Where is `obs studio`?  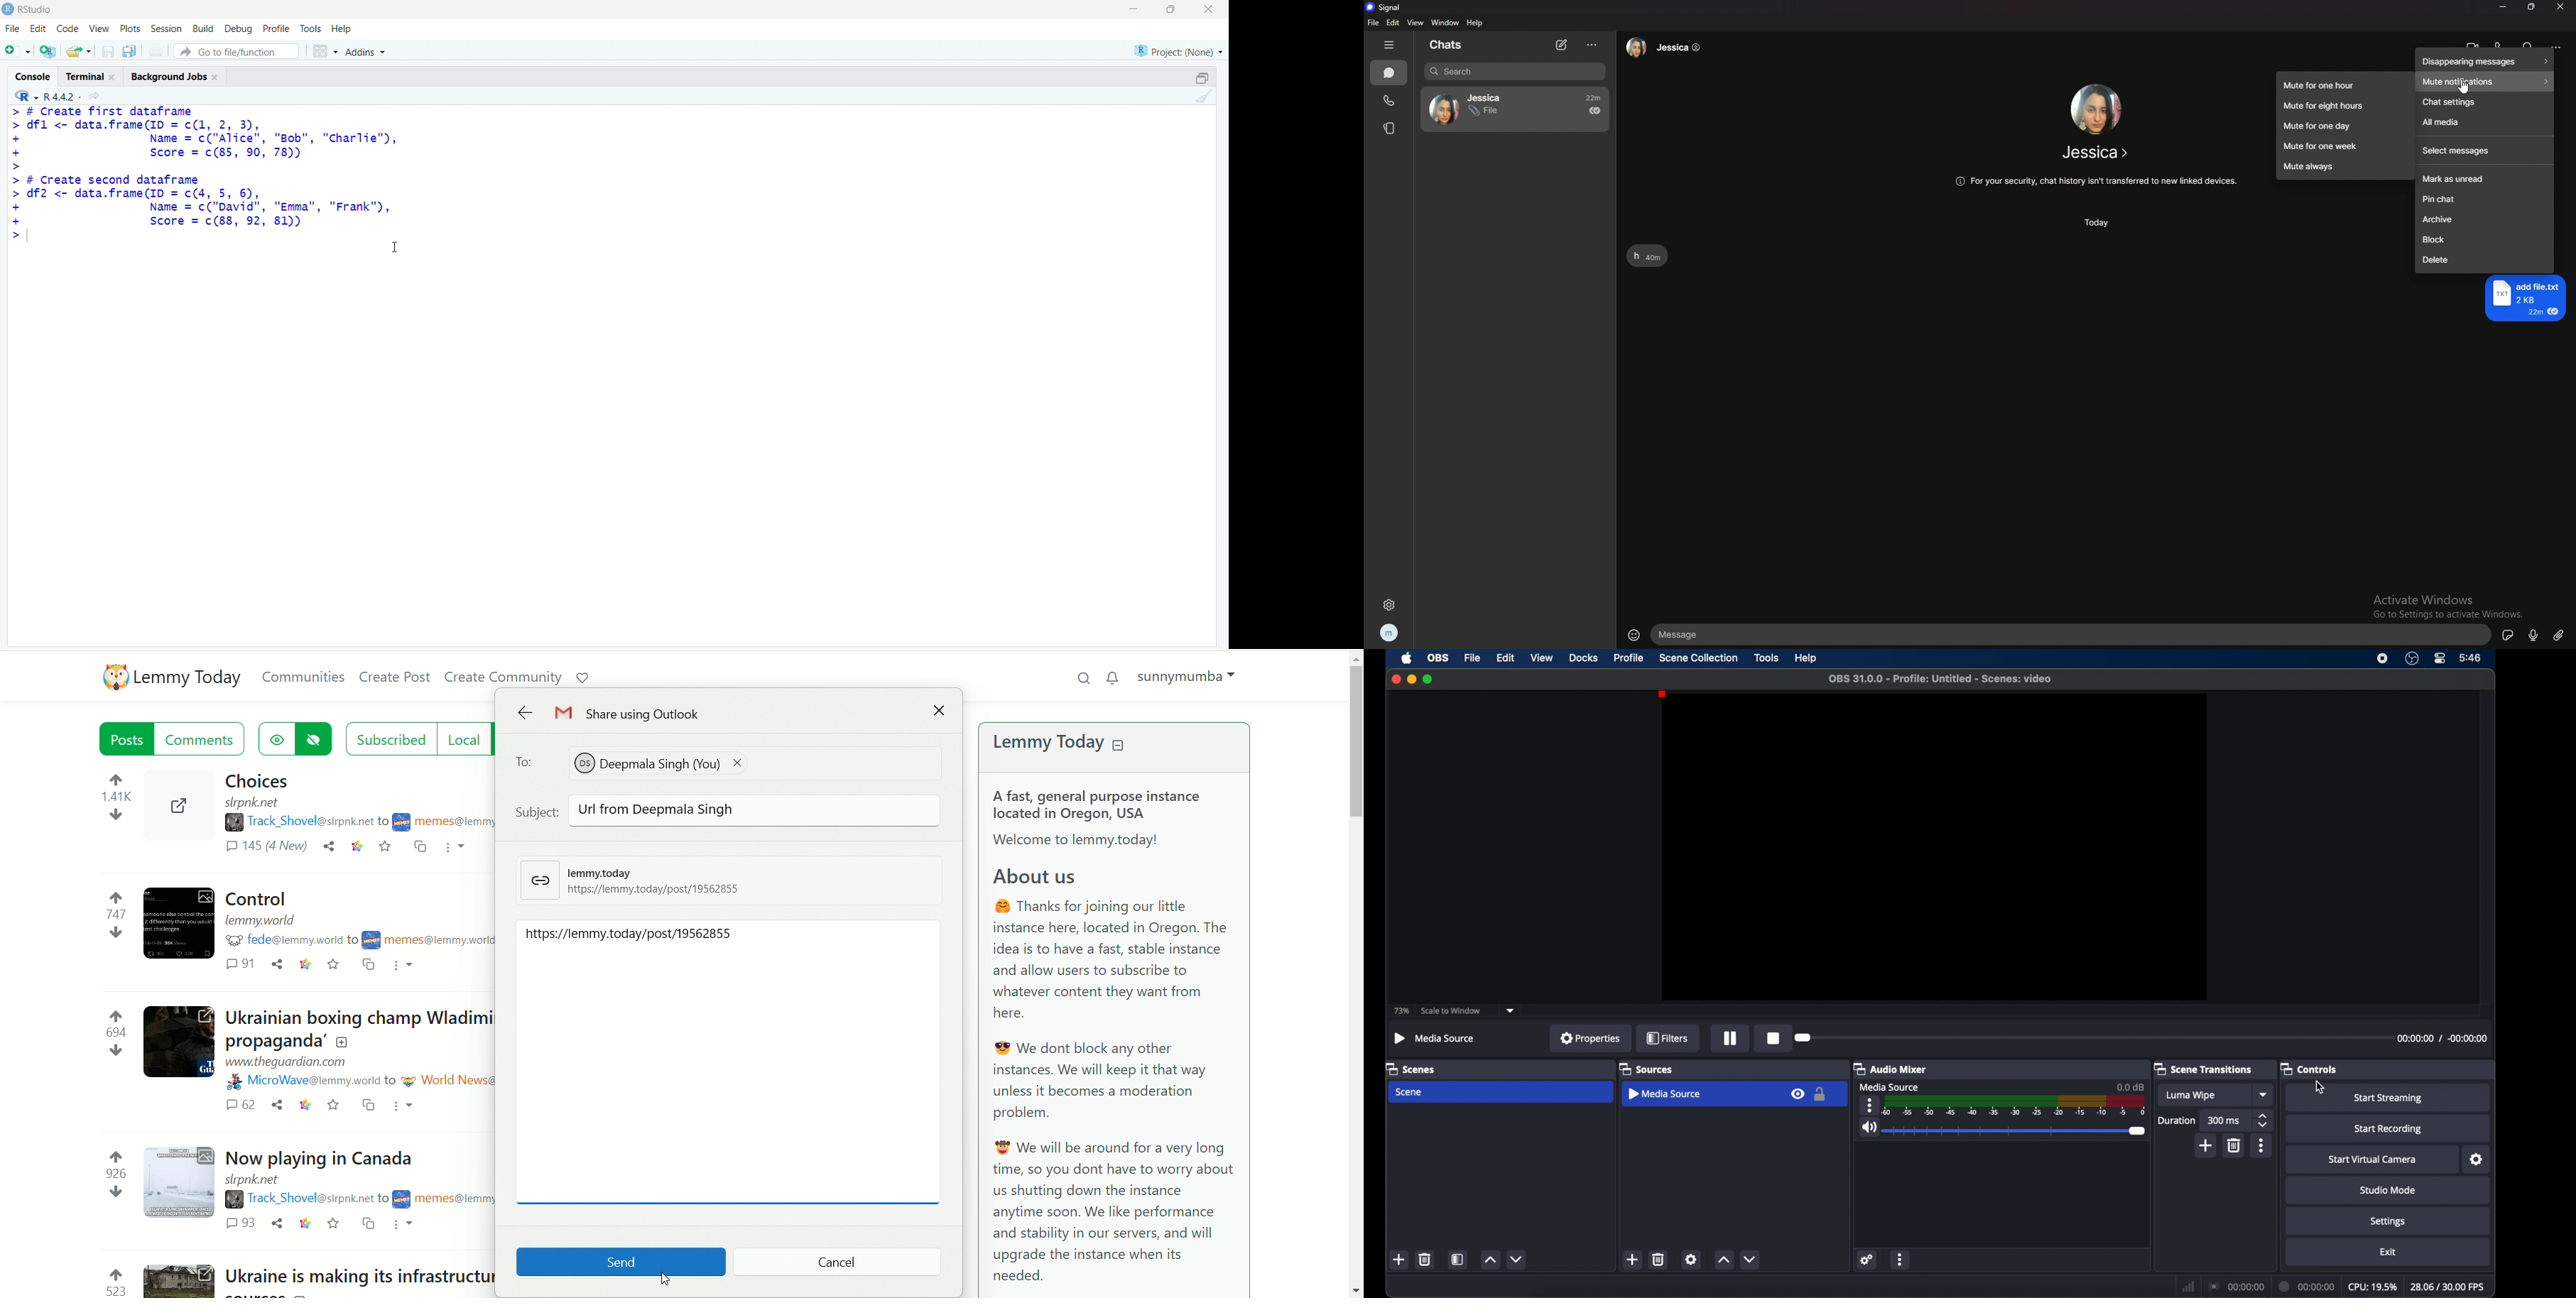
obs studio is located at coordinates (2412, 659).